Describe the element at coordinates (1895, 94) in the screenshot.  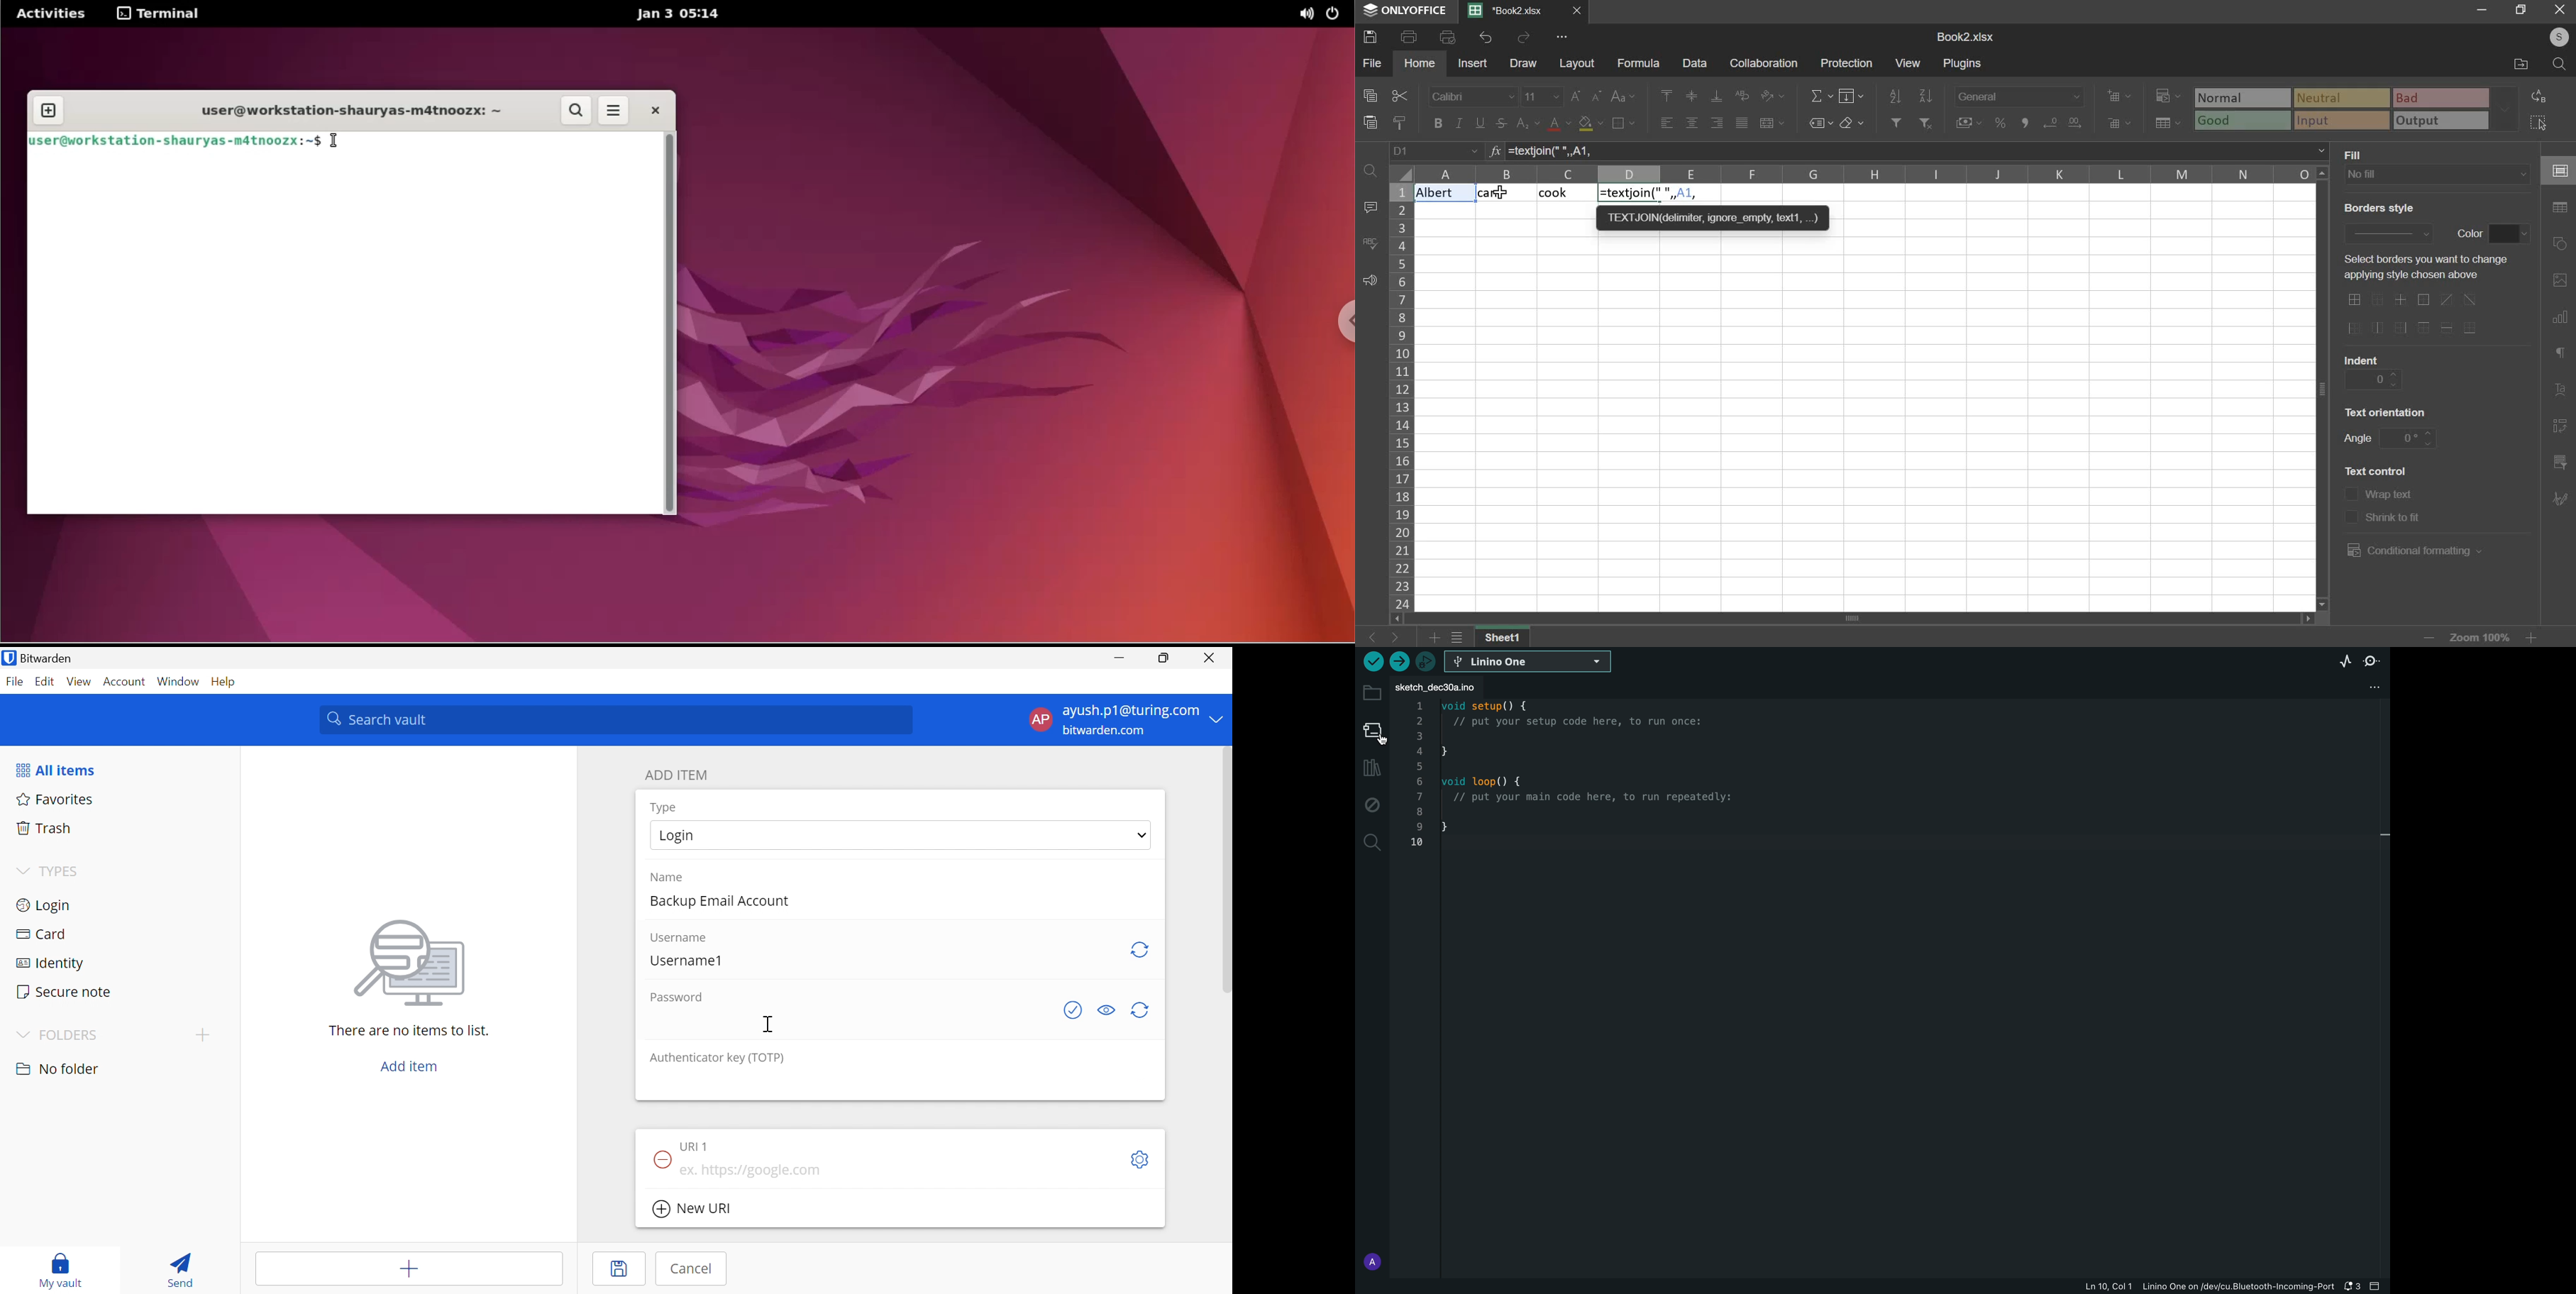
I see `sort ascending` at that location.